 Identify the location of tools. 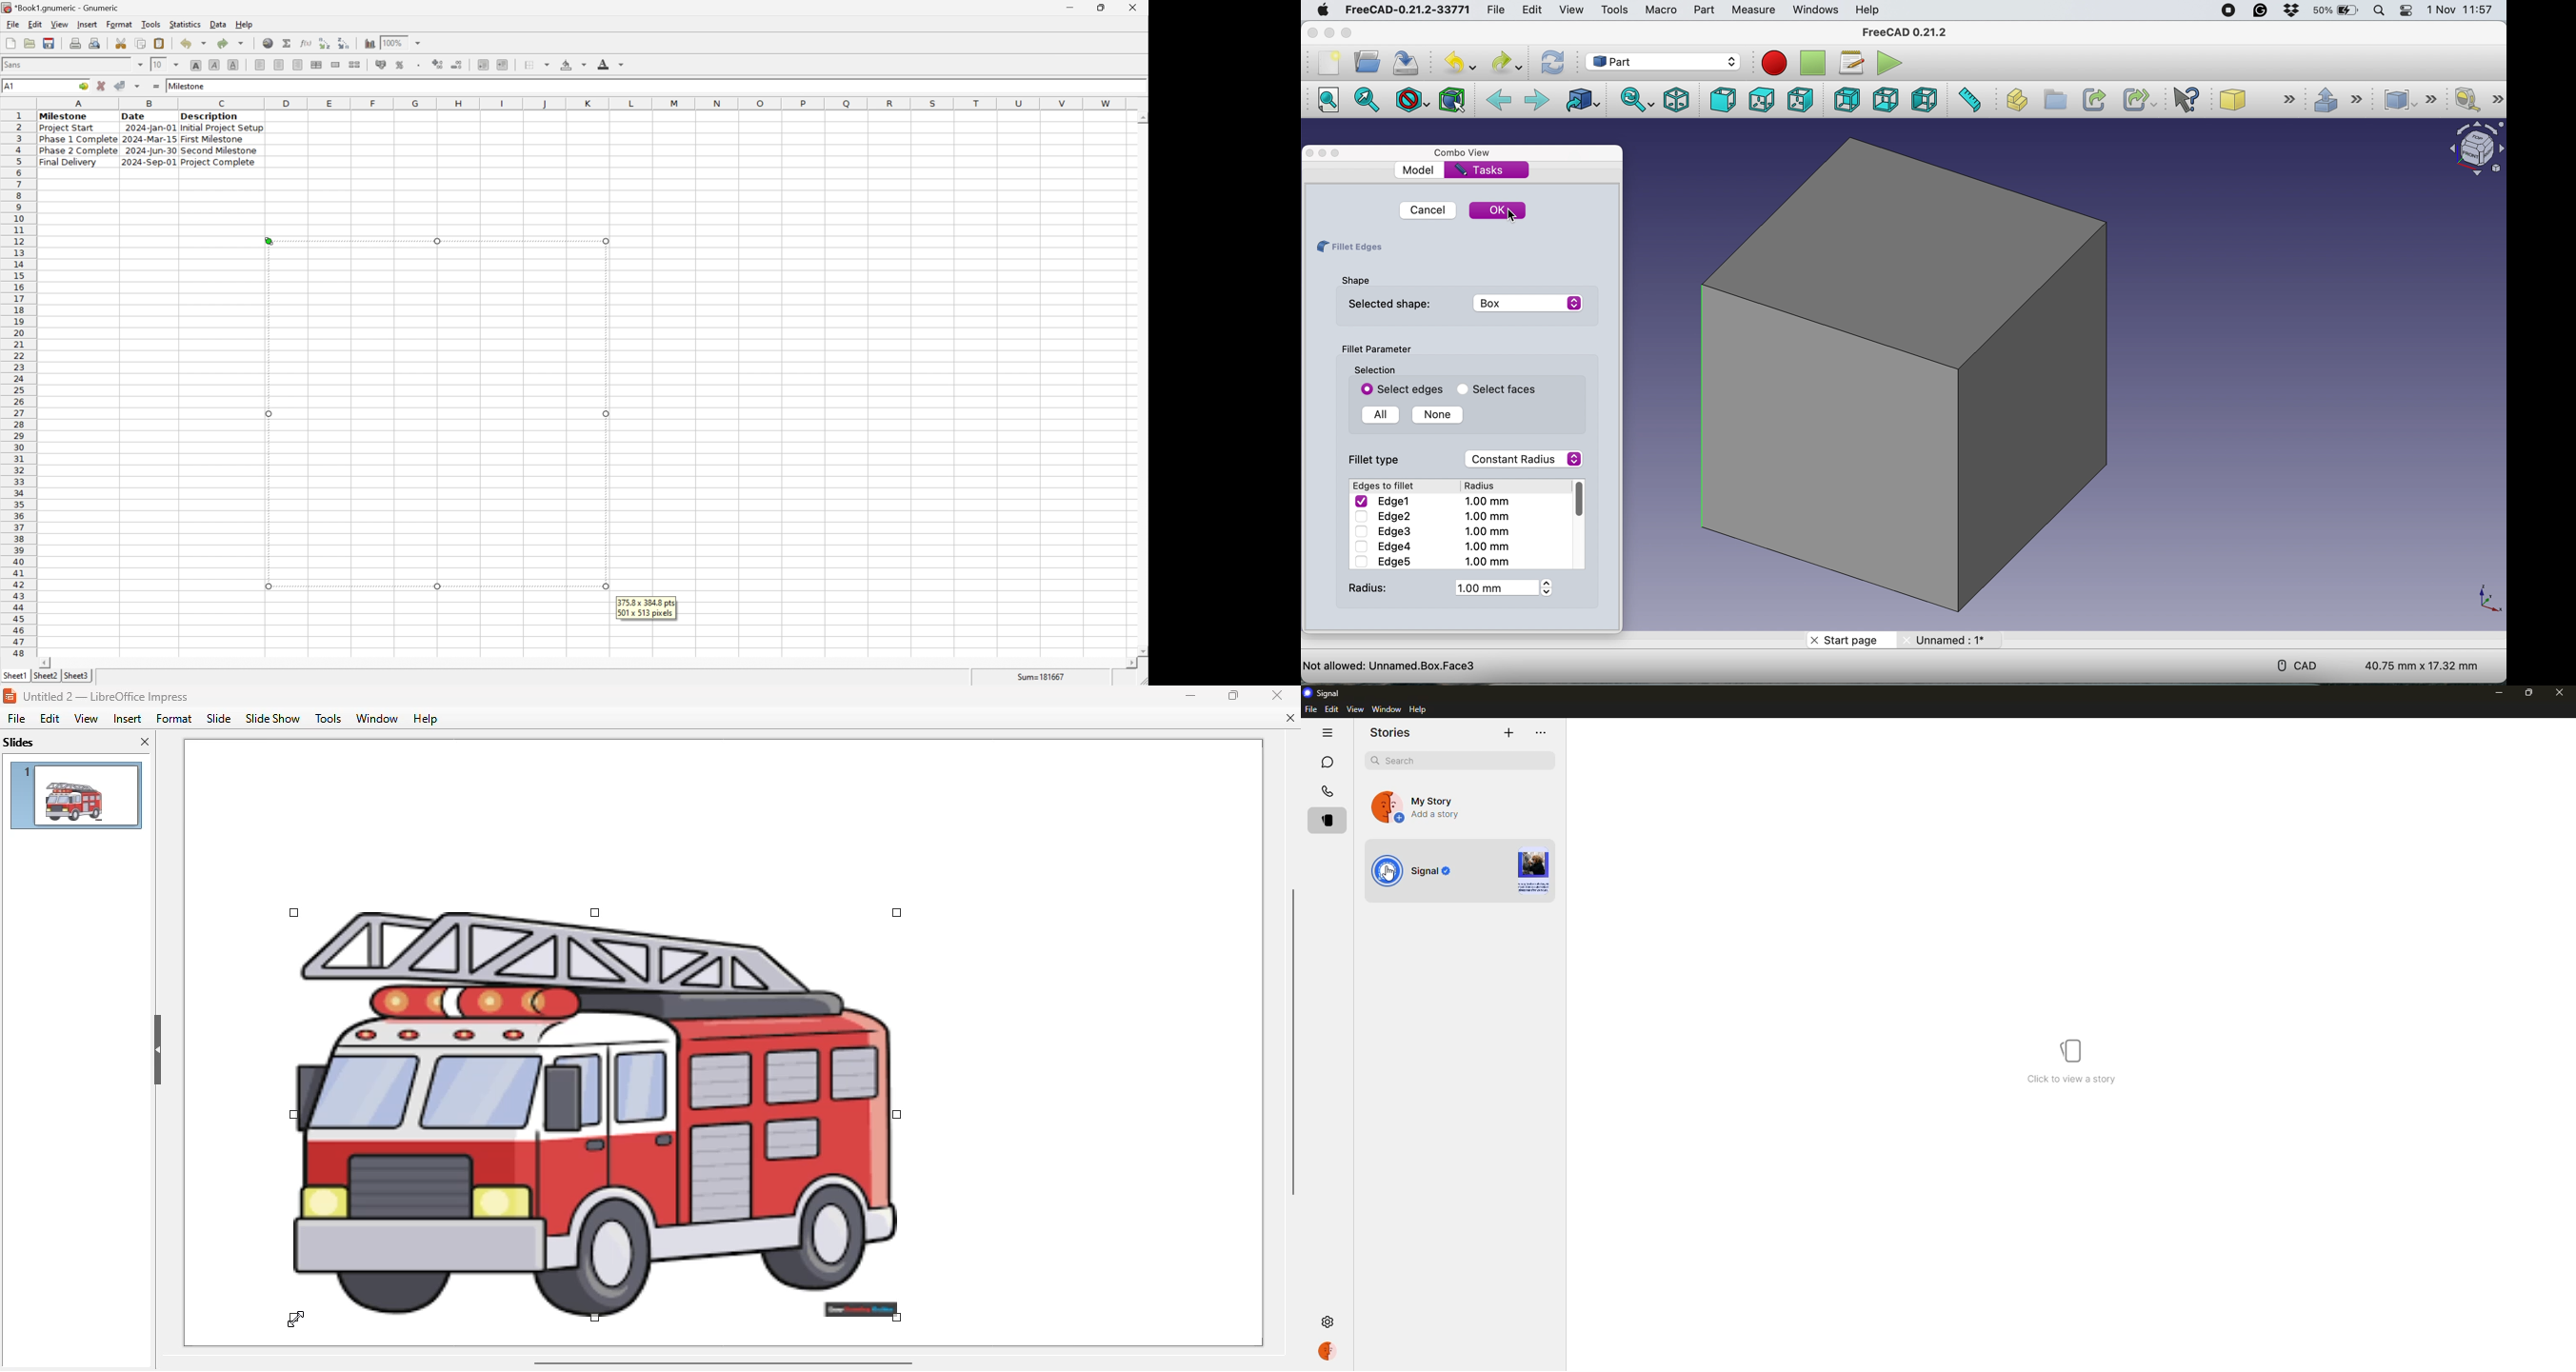
(152, 24).